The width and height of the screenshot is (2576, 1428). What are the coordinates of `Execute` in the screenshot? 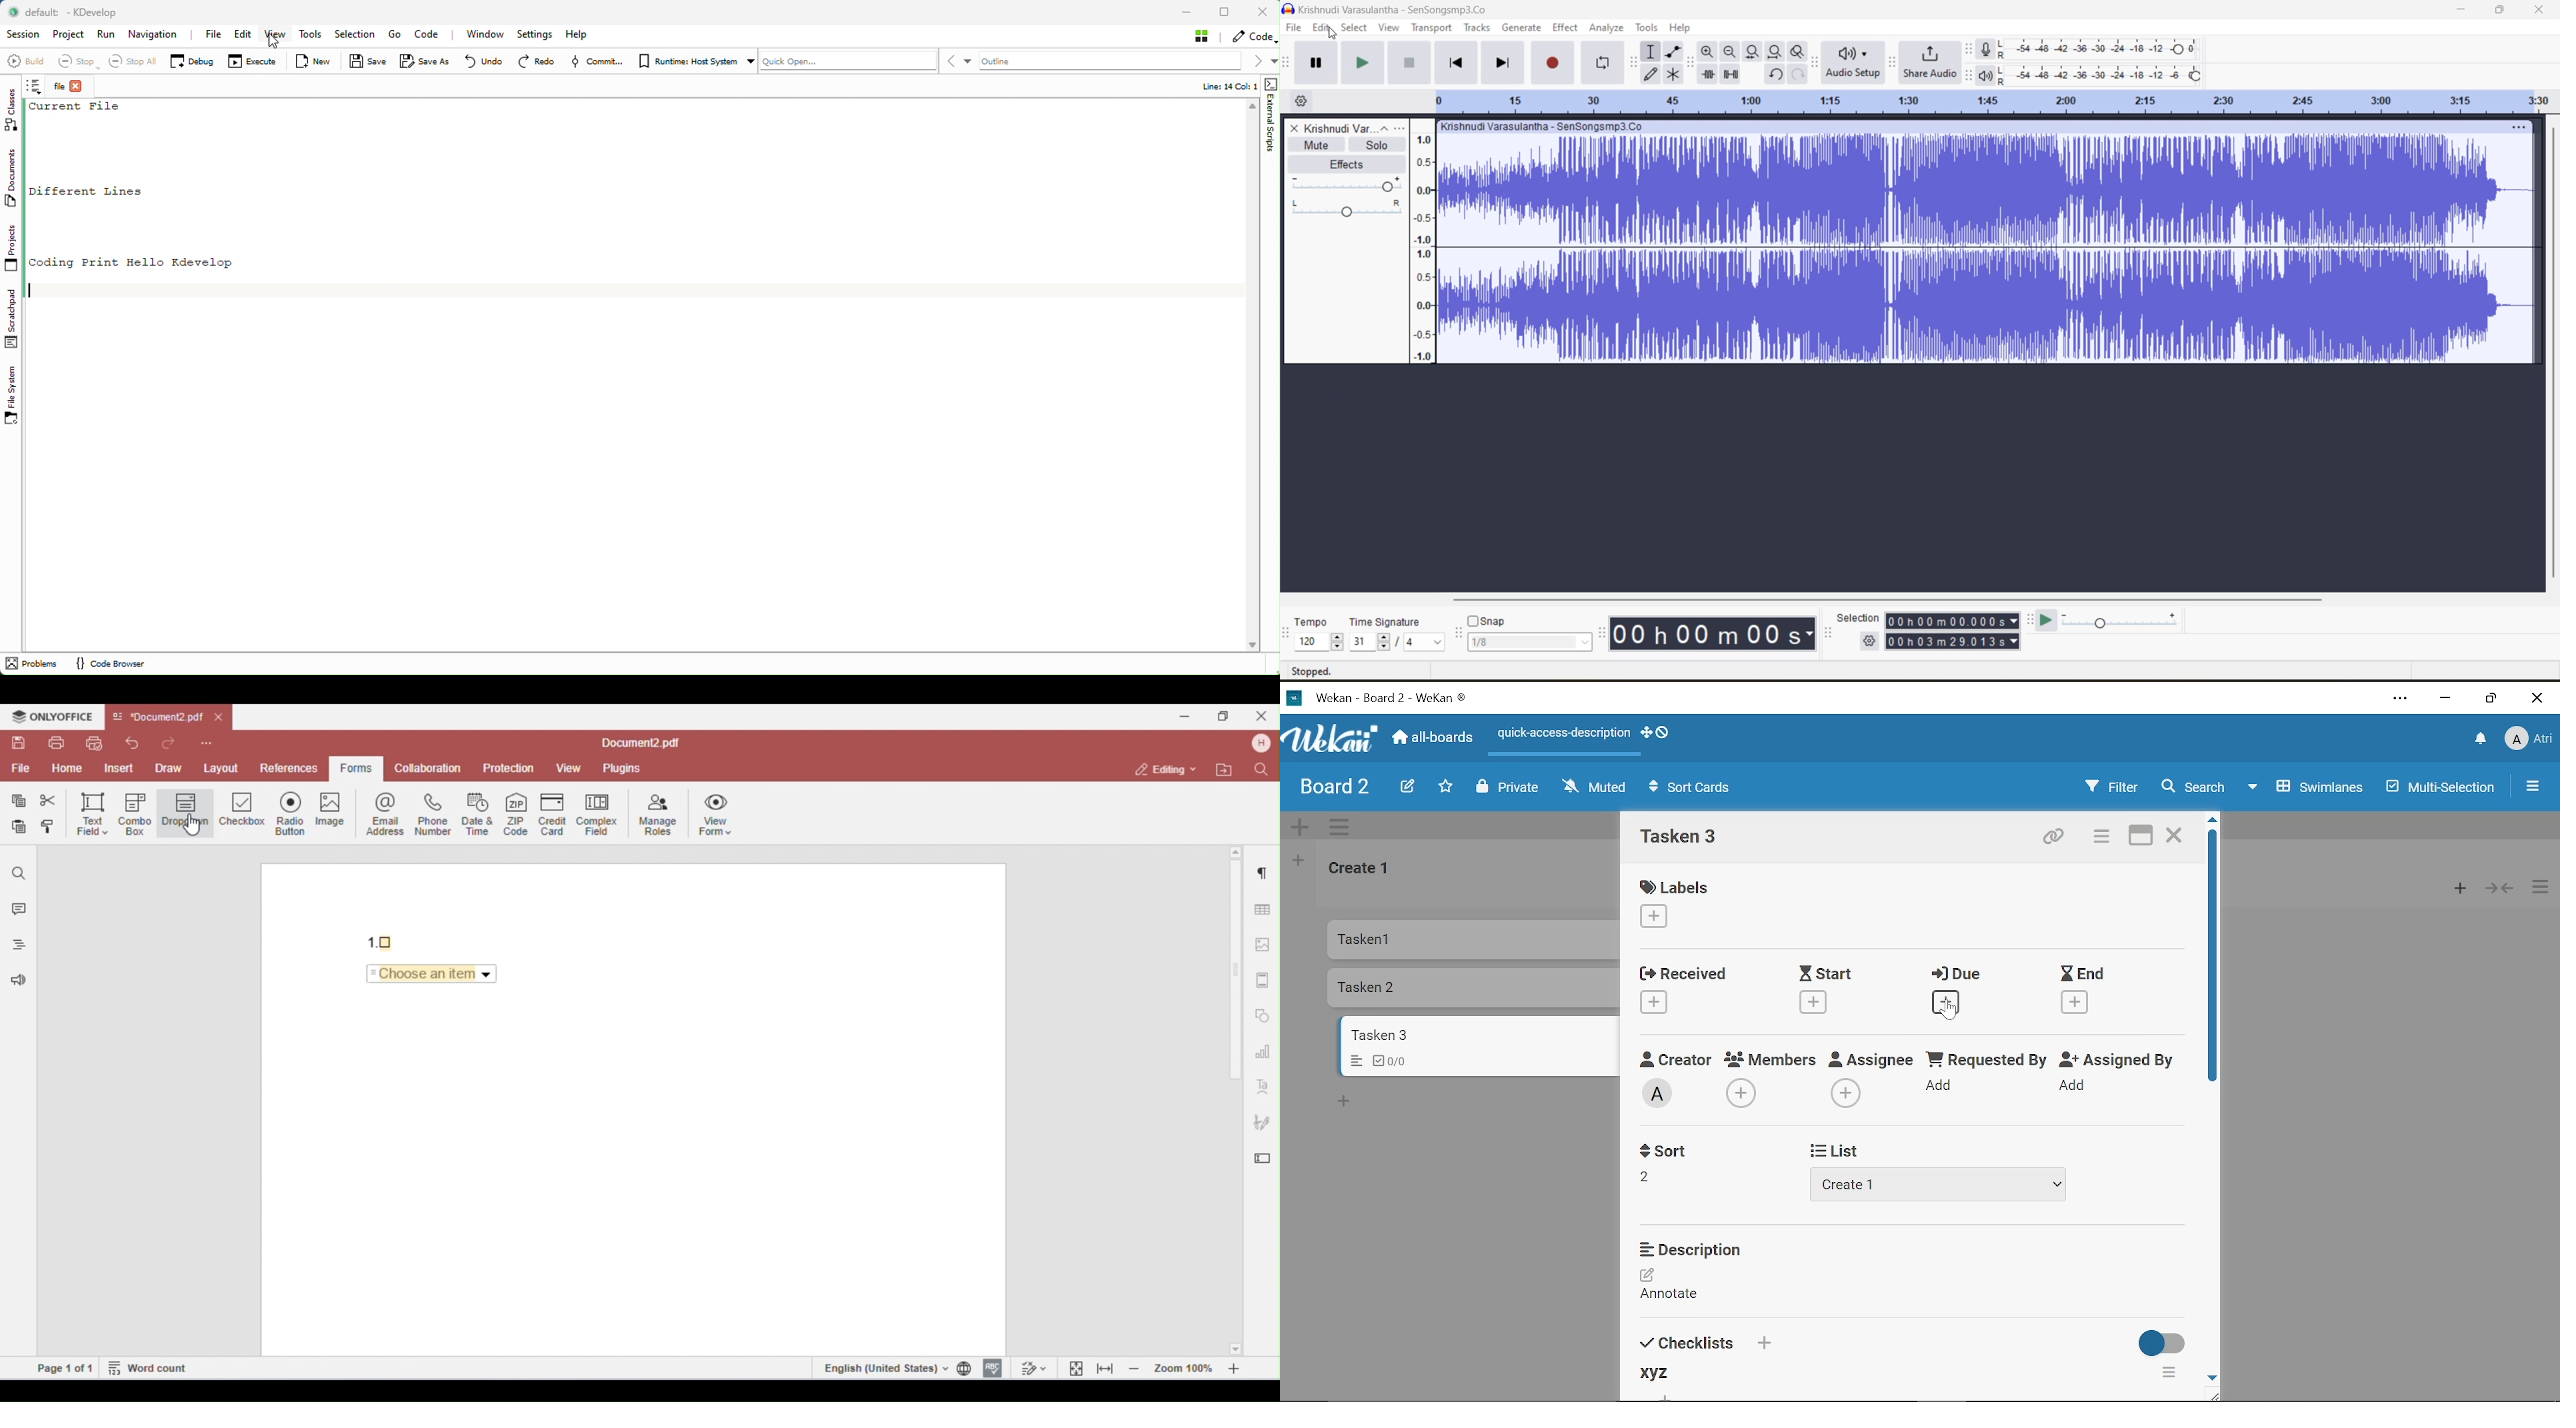 It's located at (253, 62).